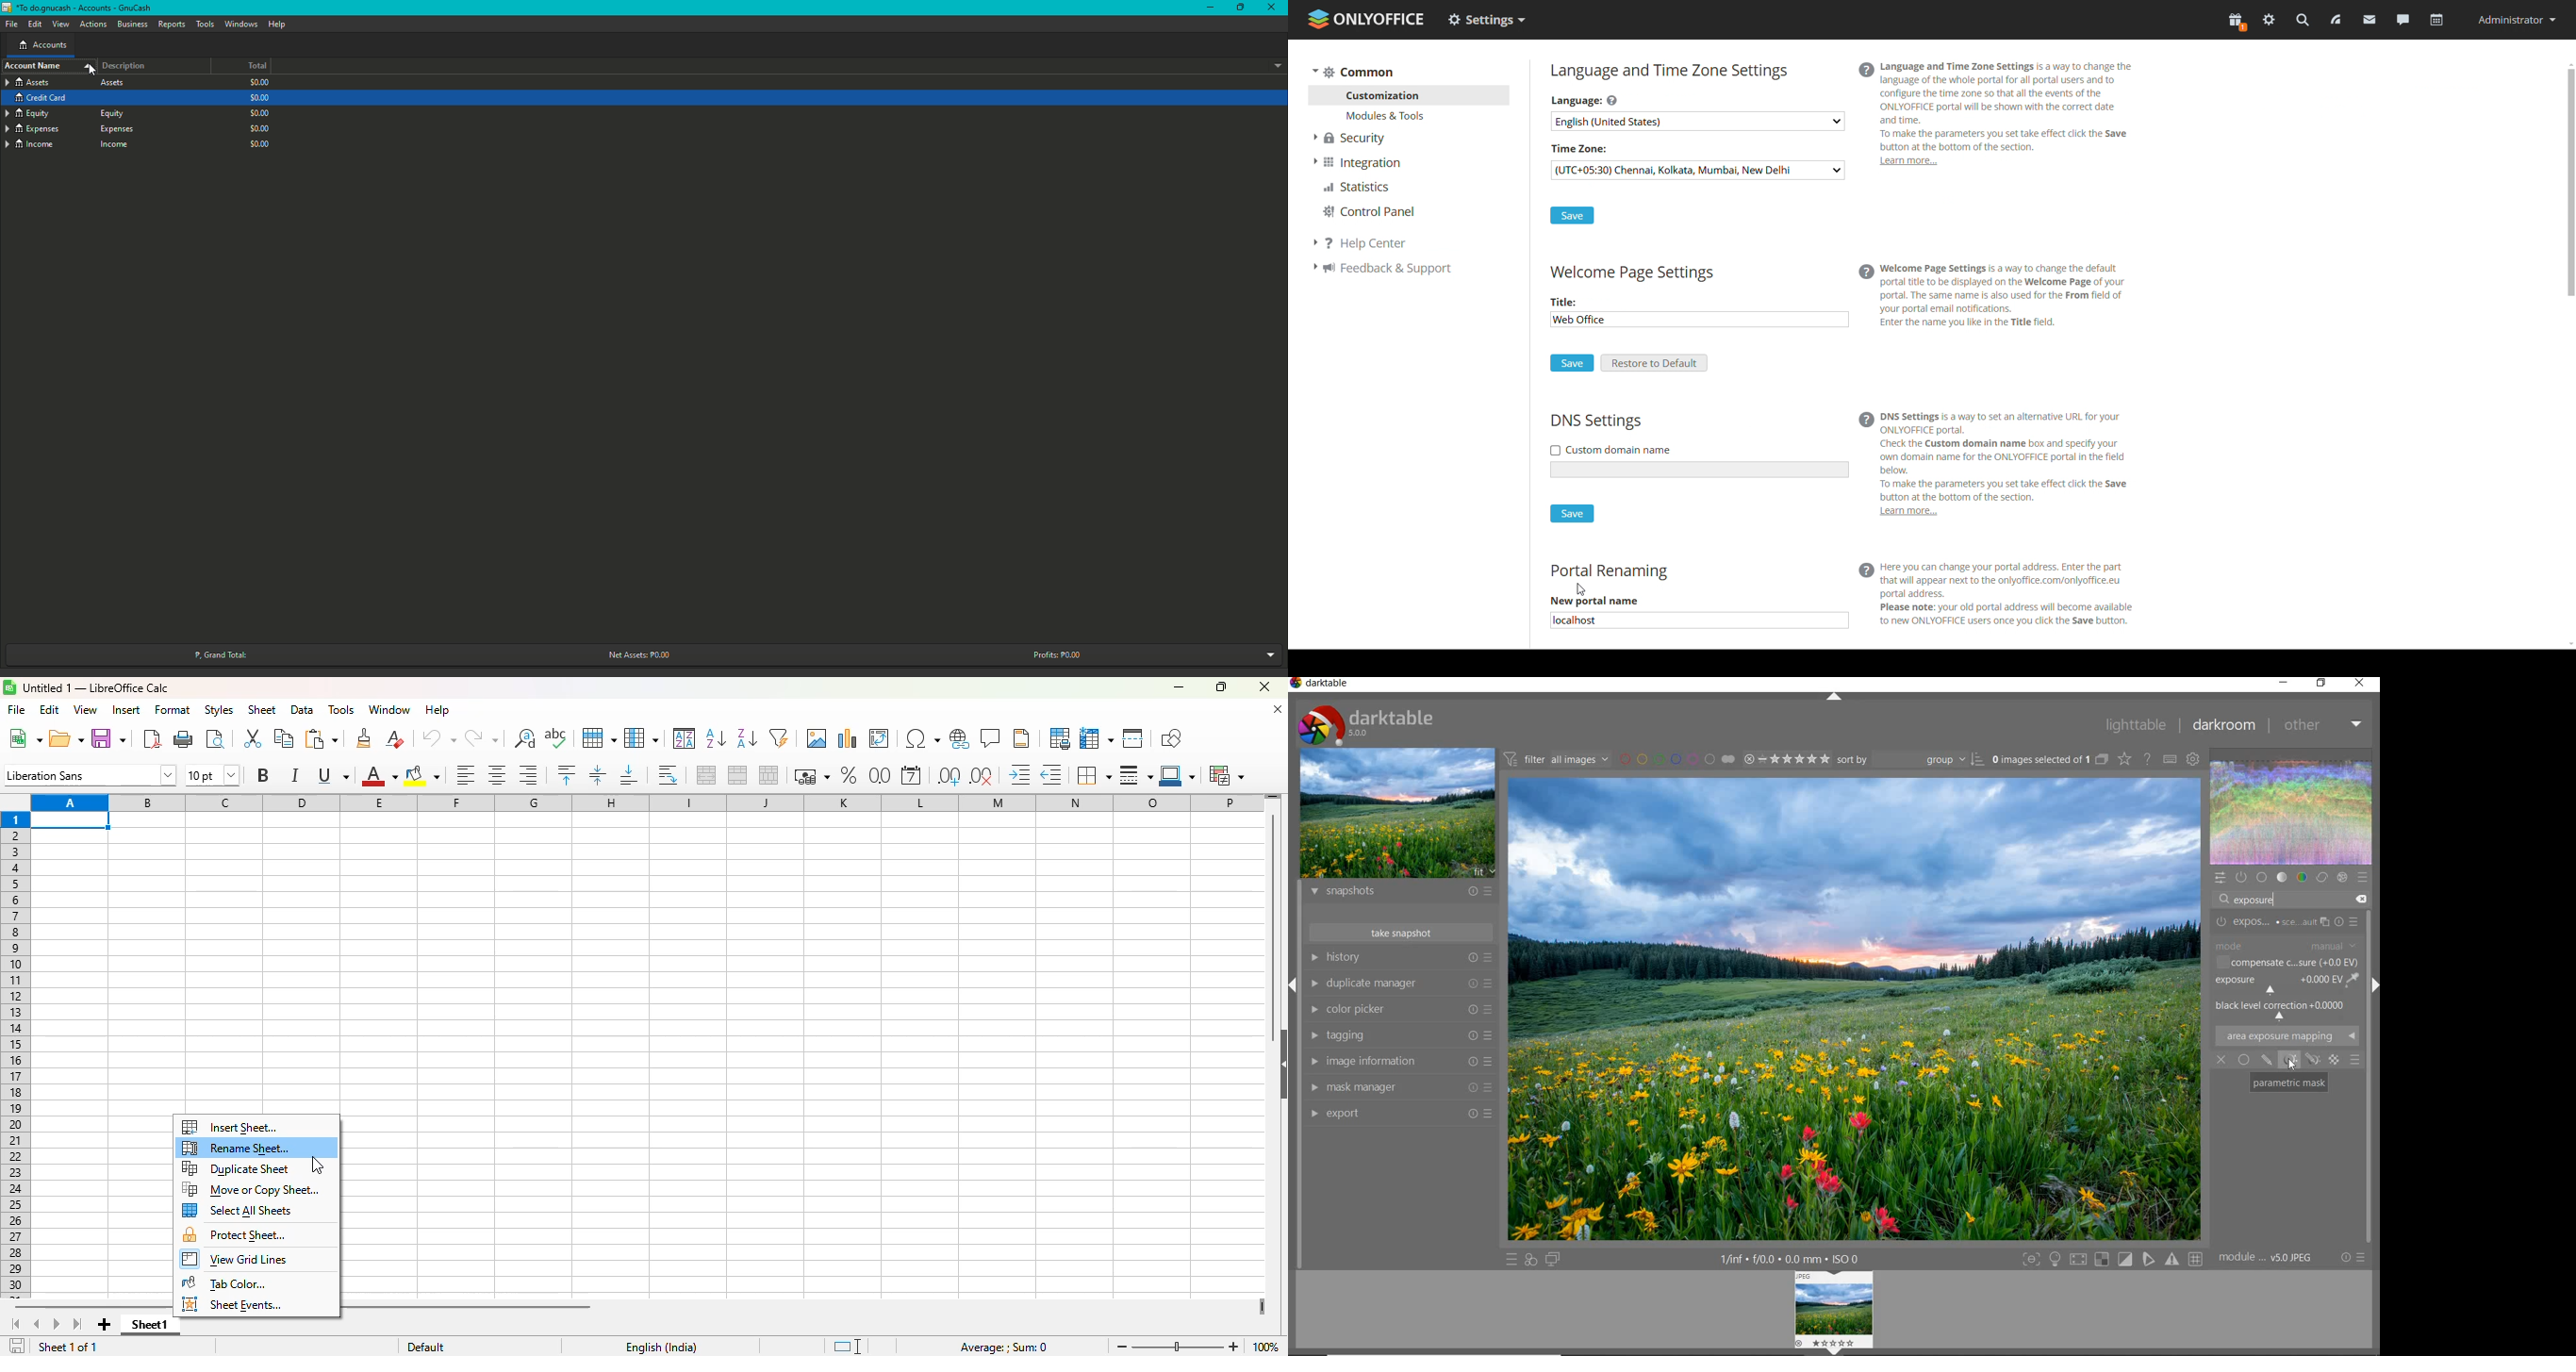 The width and height of the screenshot is (2576, 1372). I want to click on image preview, so click(1833, 1313).